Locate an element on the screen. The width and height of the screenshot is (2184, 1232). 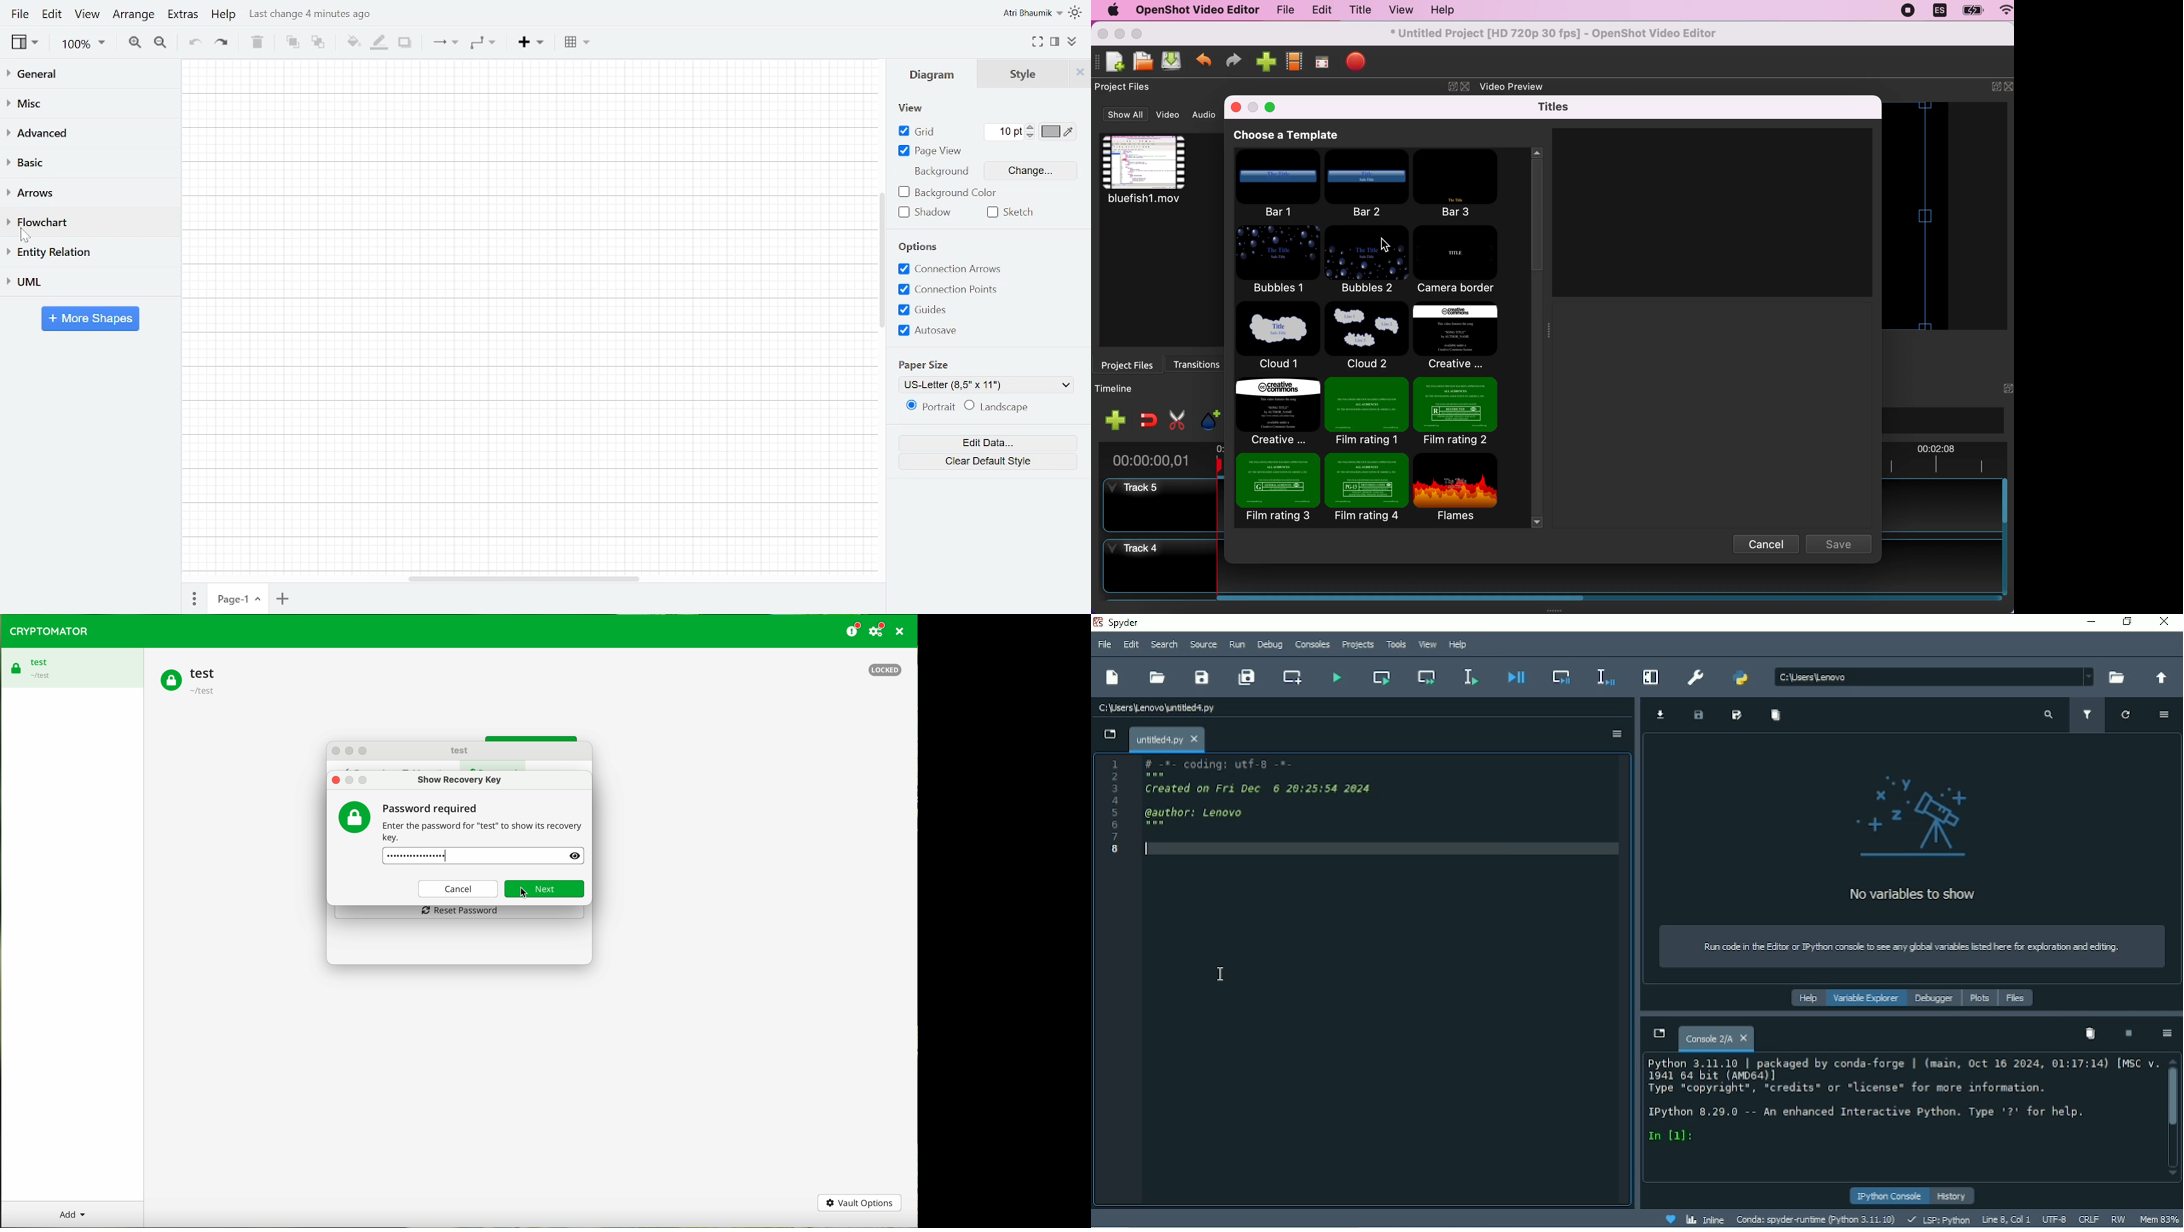
test is located at coordinates (460, 750).